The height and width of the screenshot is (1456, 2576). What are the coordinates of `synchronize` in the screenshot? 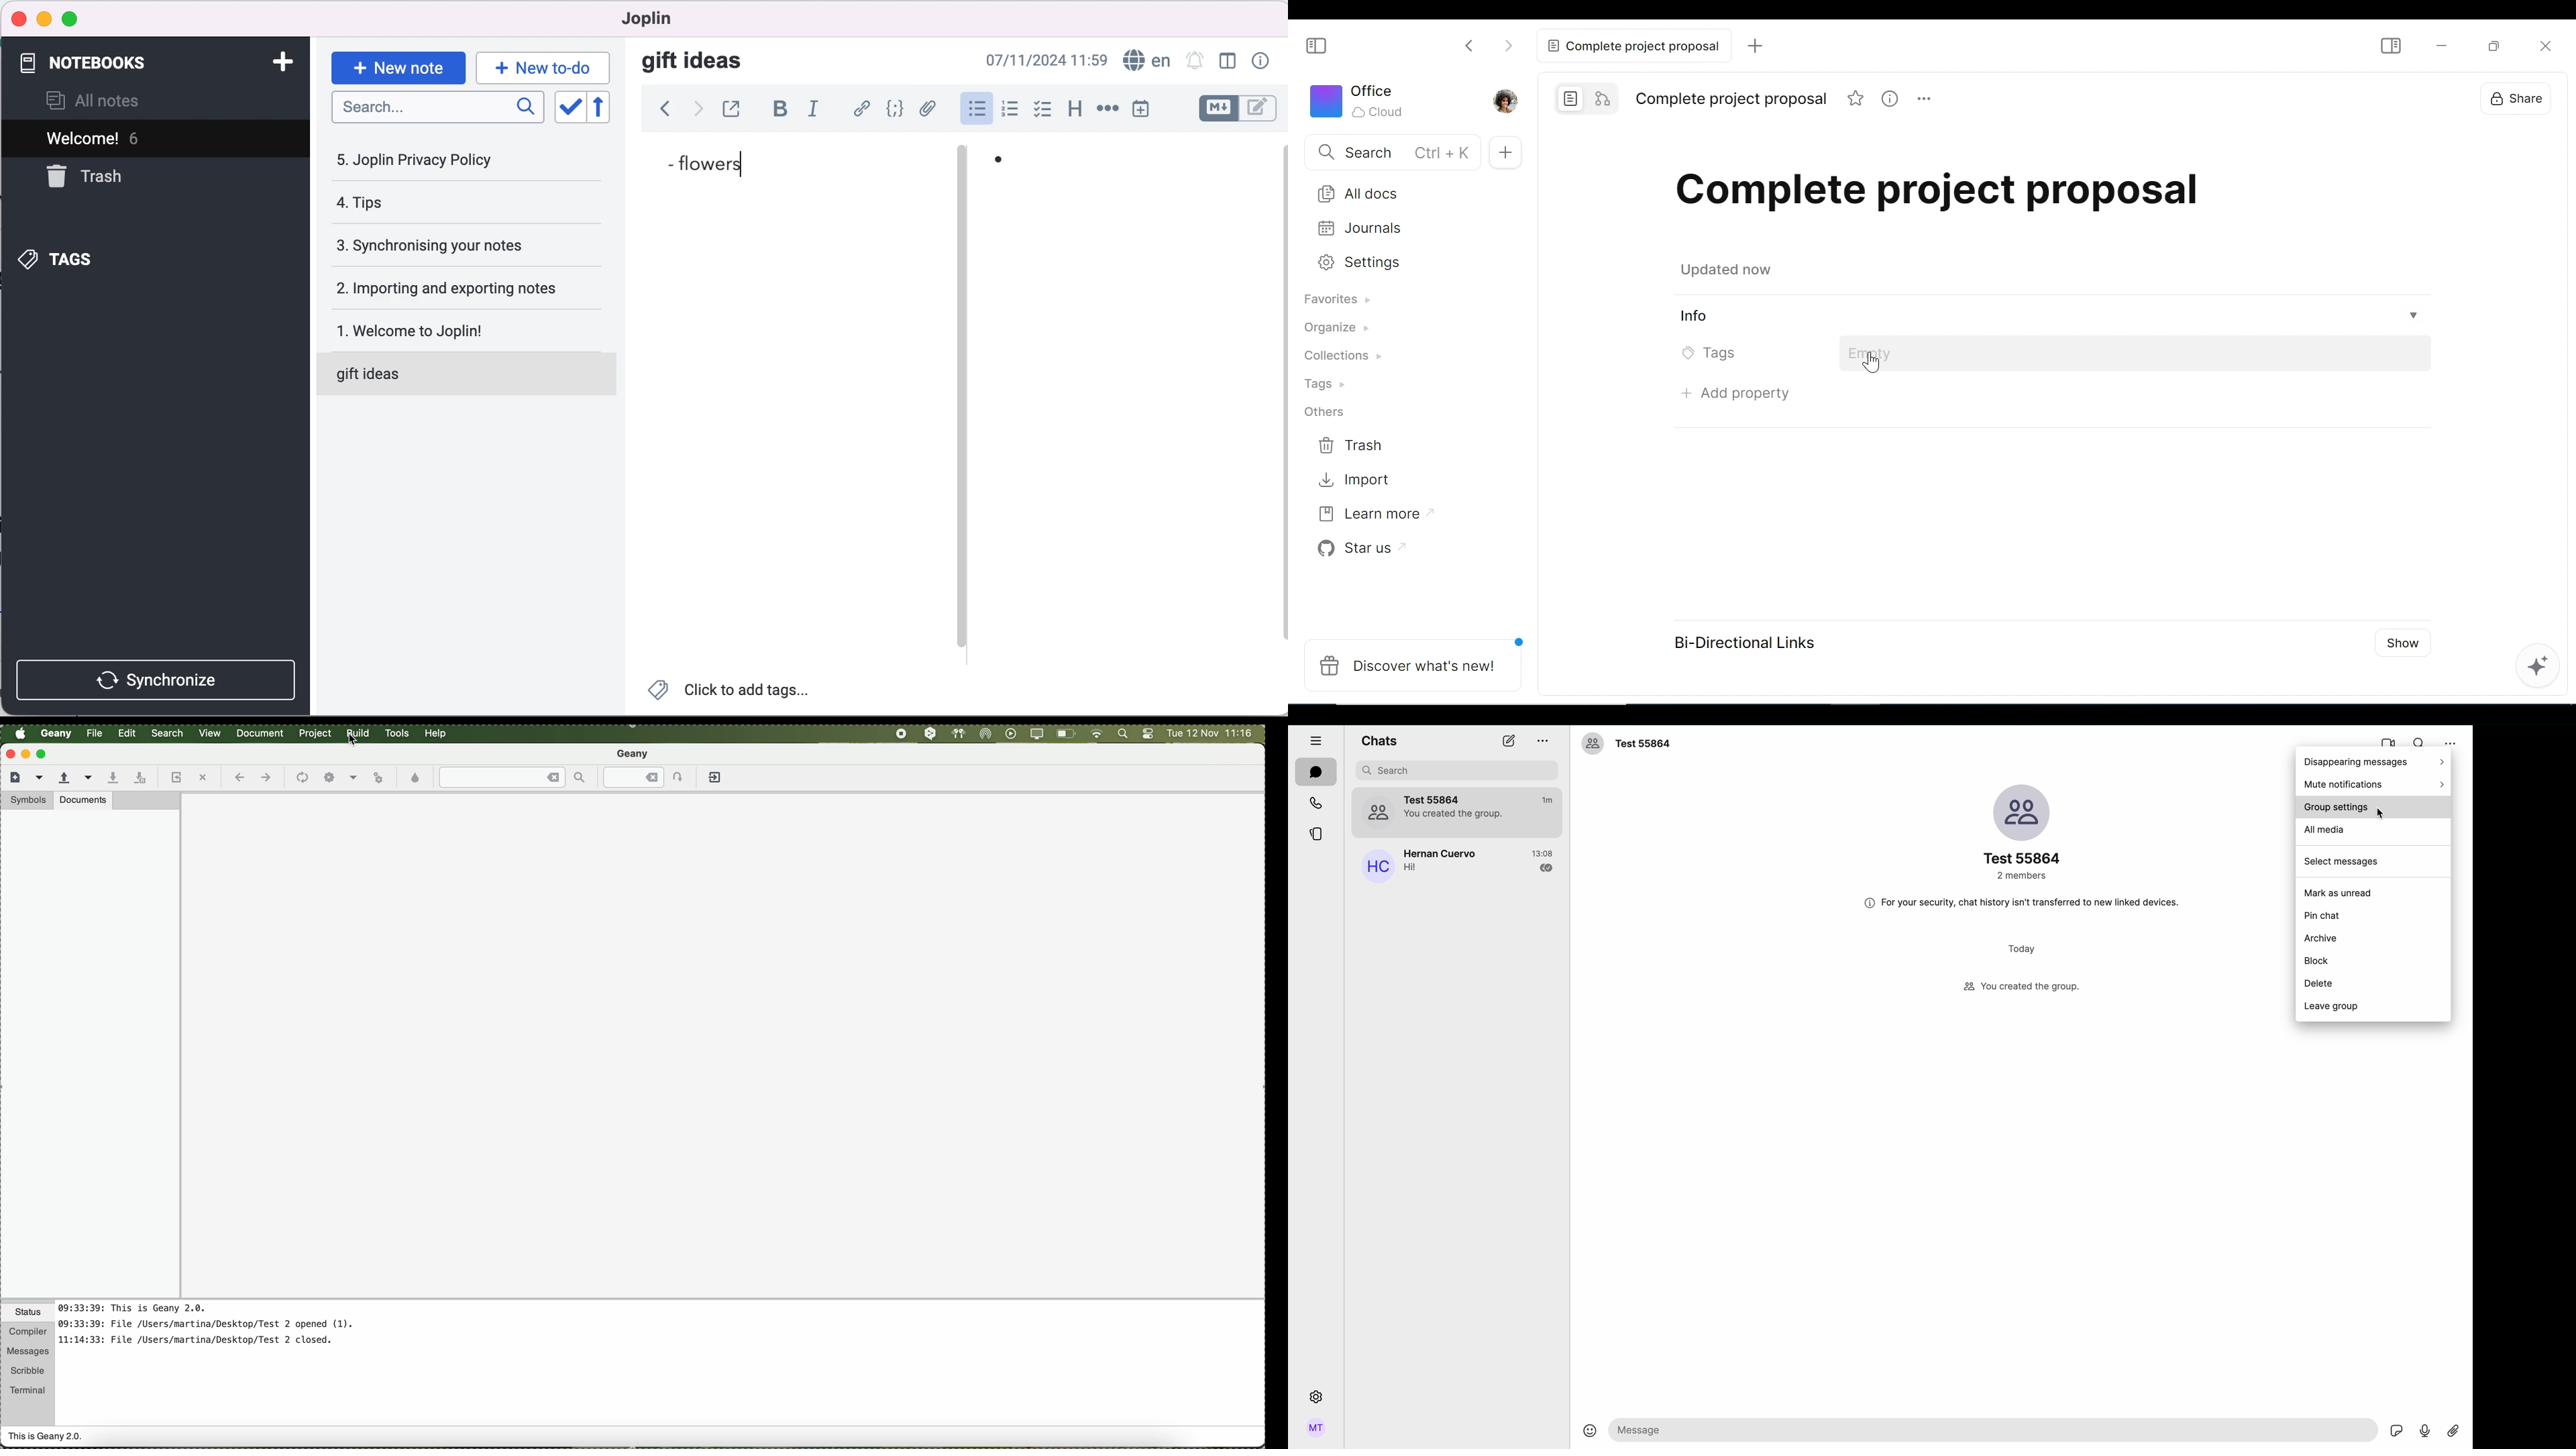 It's located at (154, 678).